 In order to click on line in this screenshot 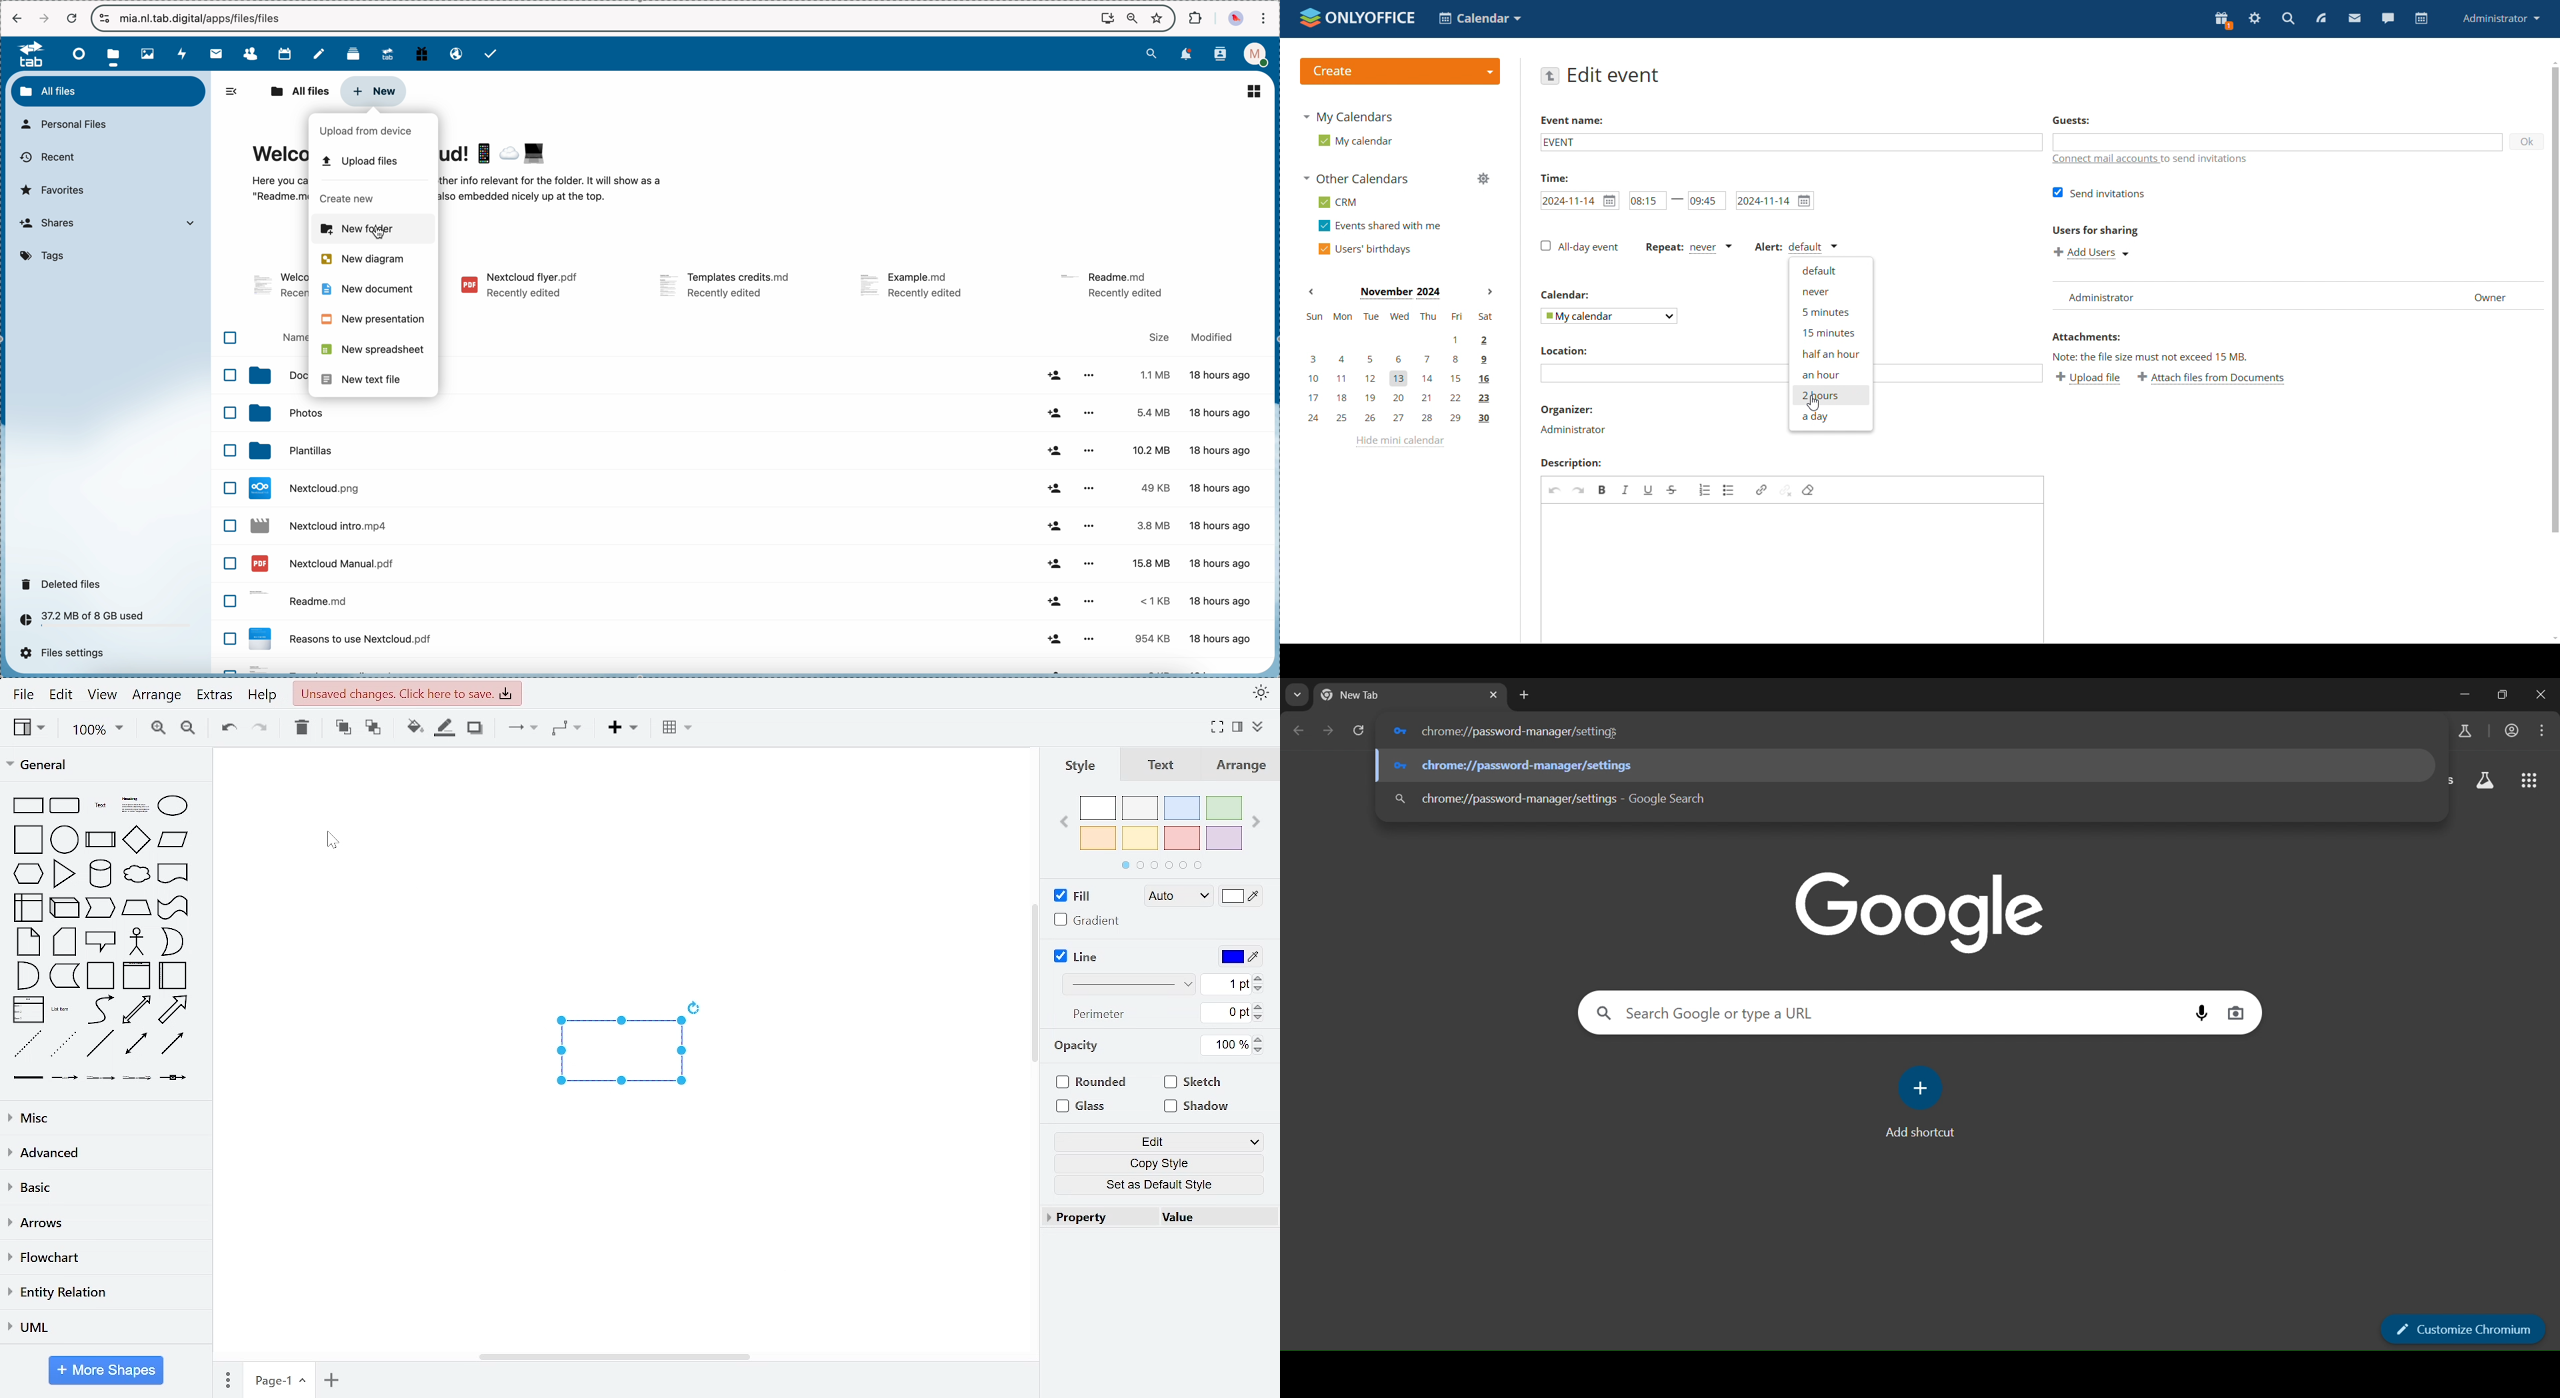, I will do `click(1080, 958)`.